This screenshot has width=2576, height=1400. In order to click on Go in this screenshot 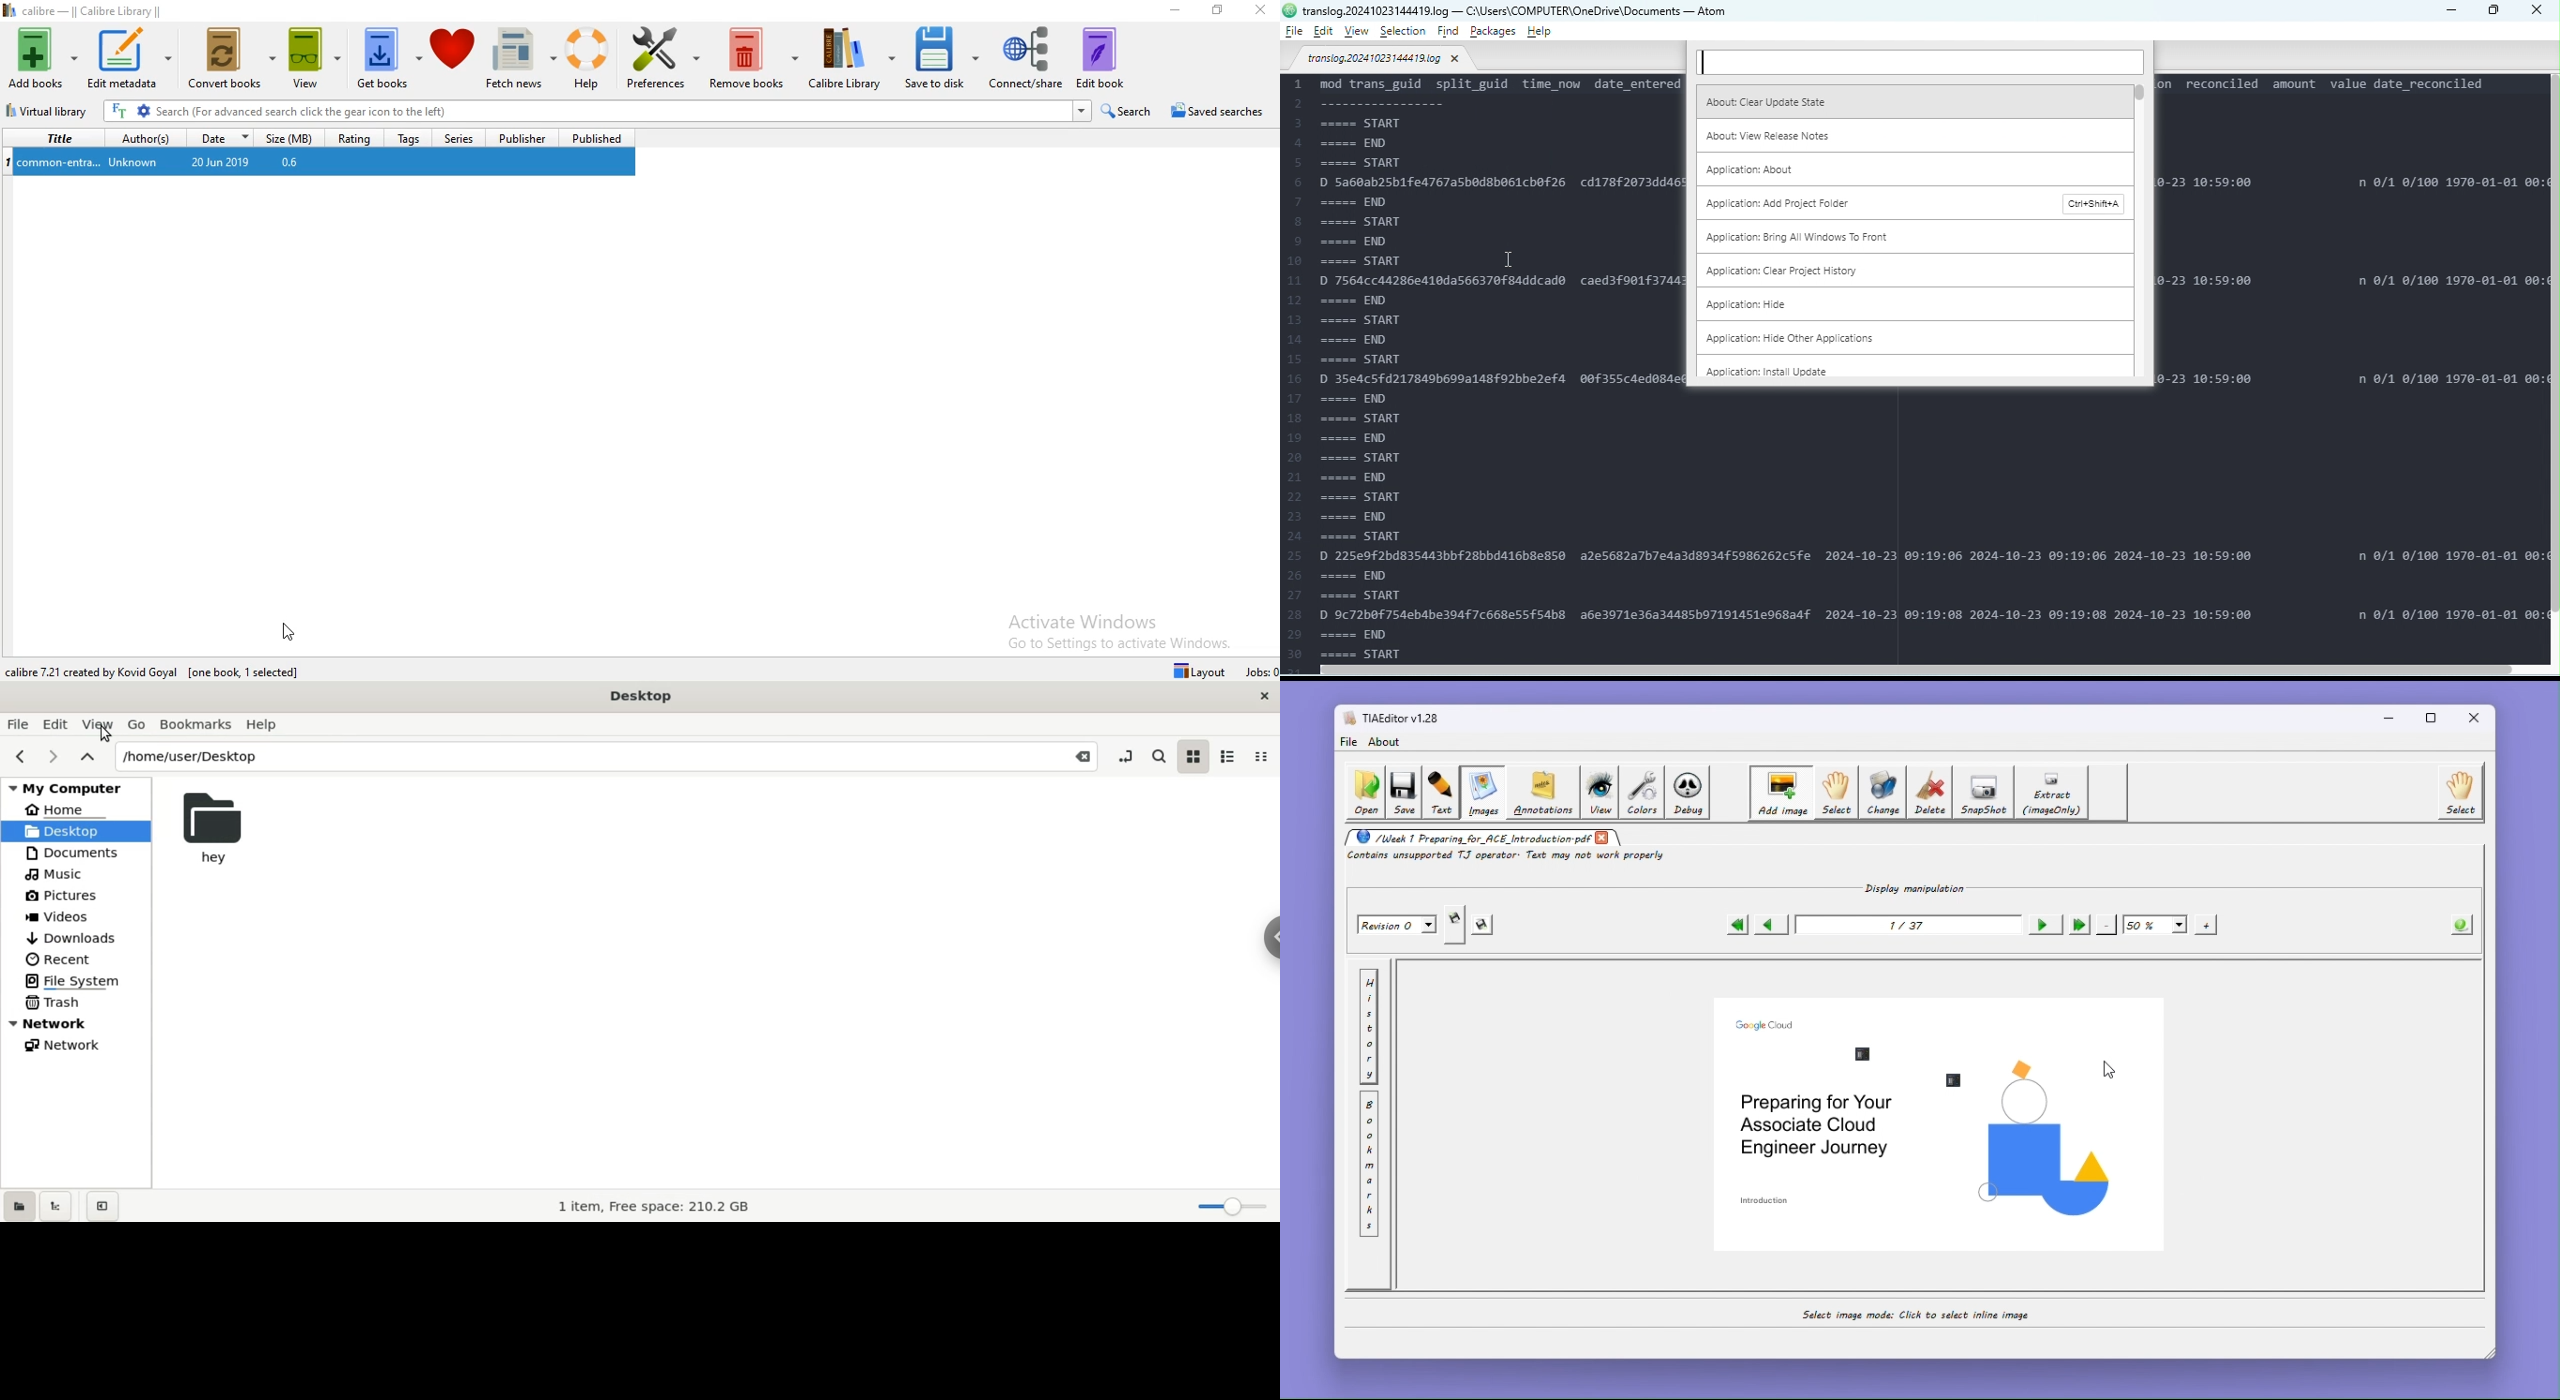, I will do `click(137, 724)`.